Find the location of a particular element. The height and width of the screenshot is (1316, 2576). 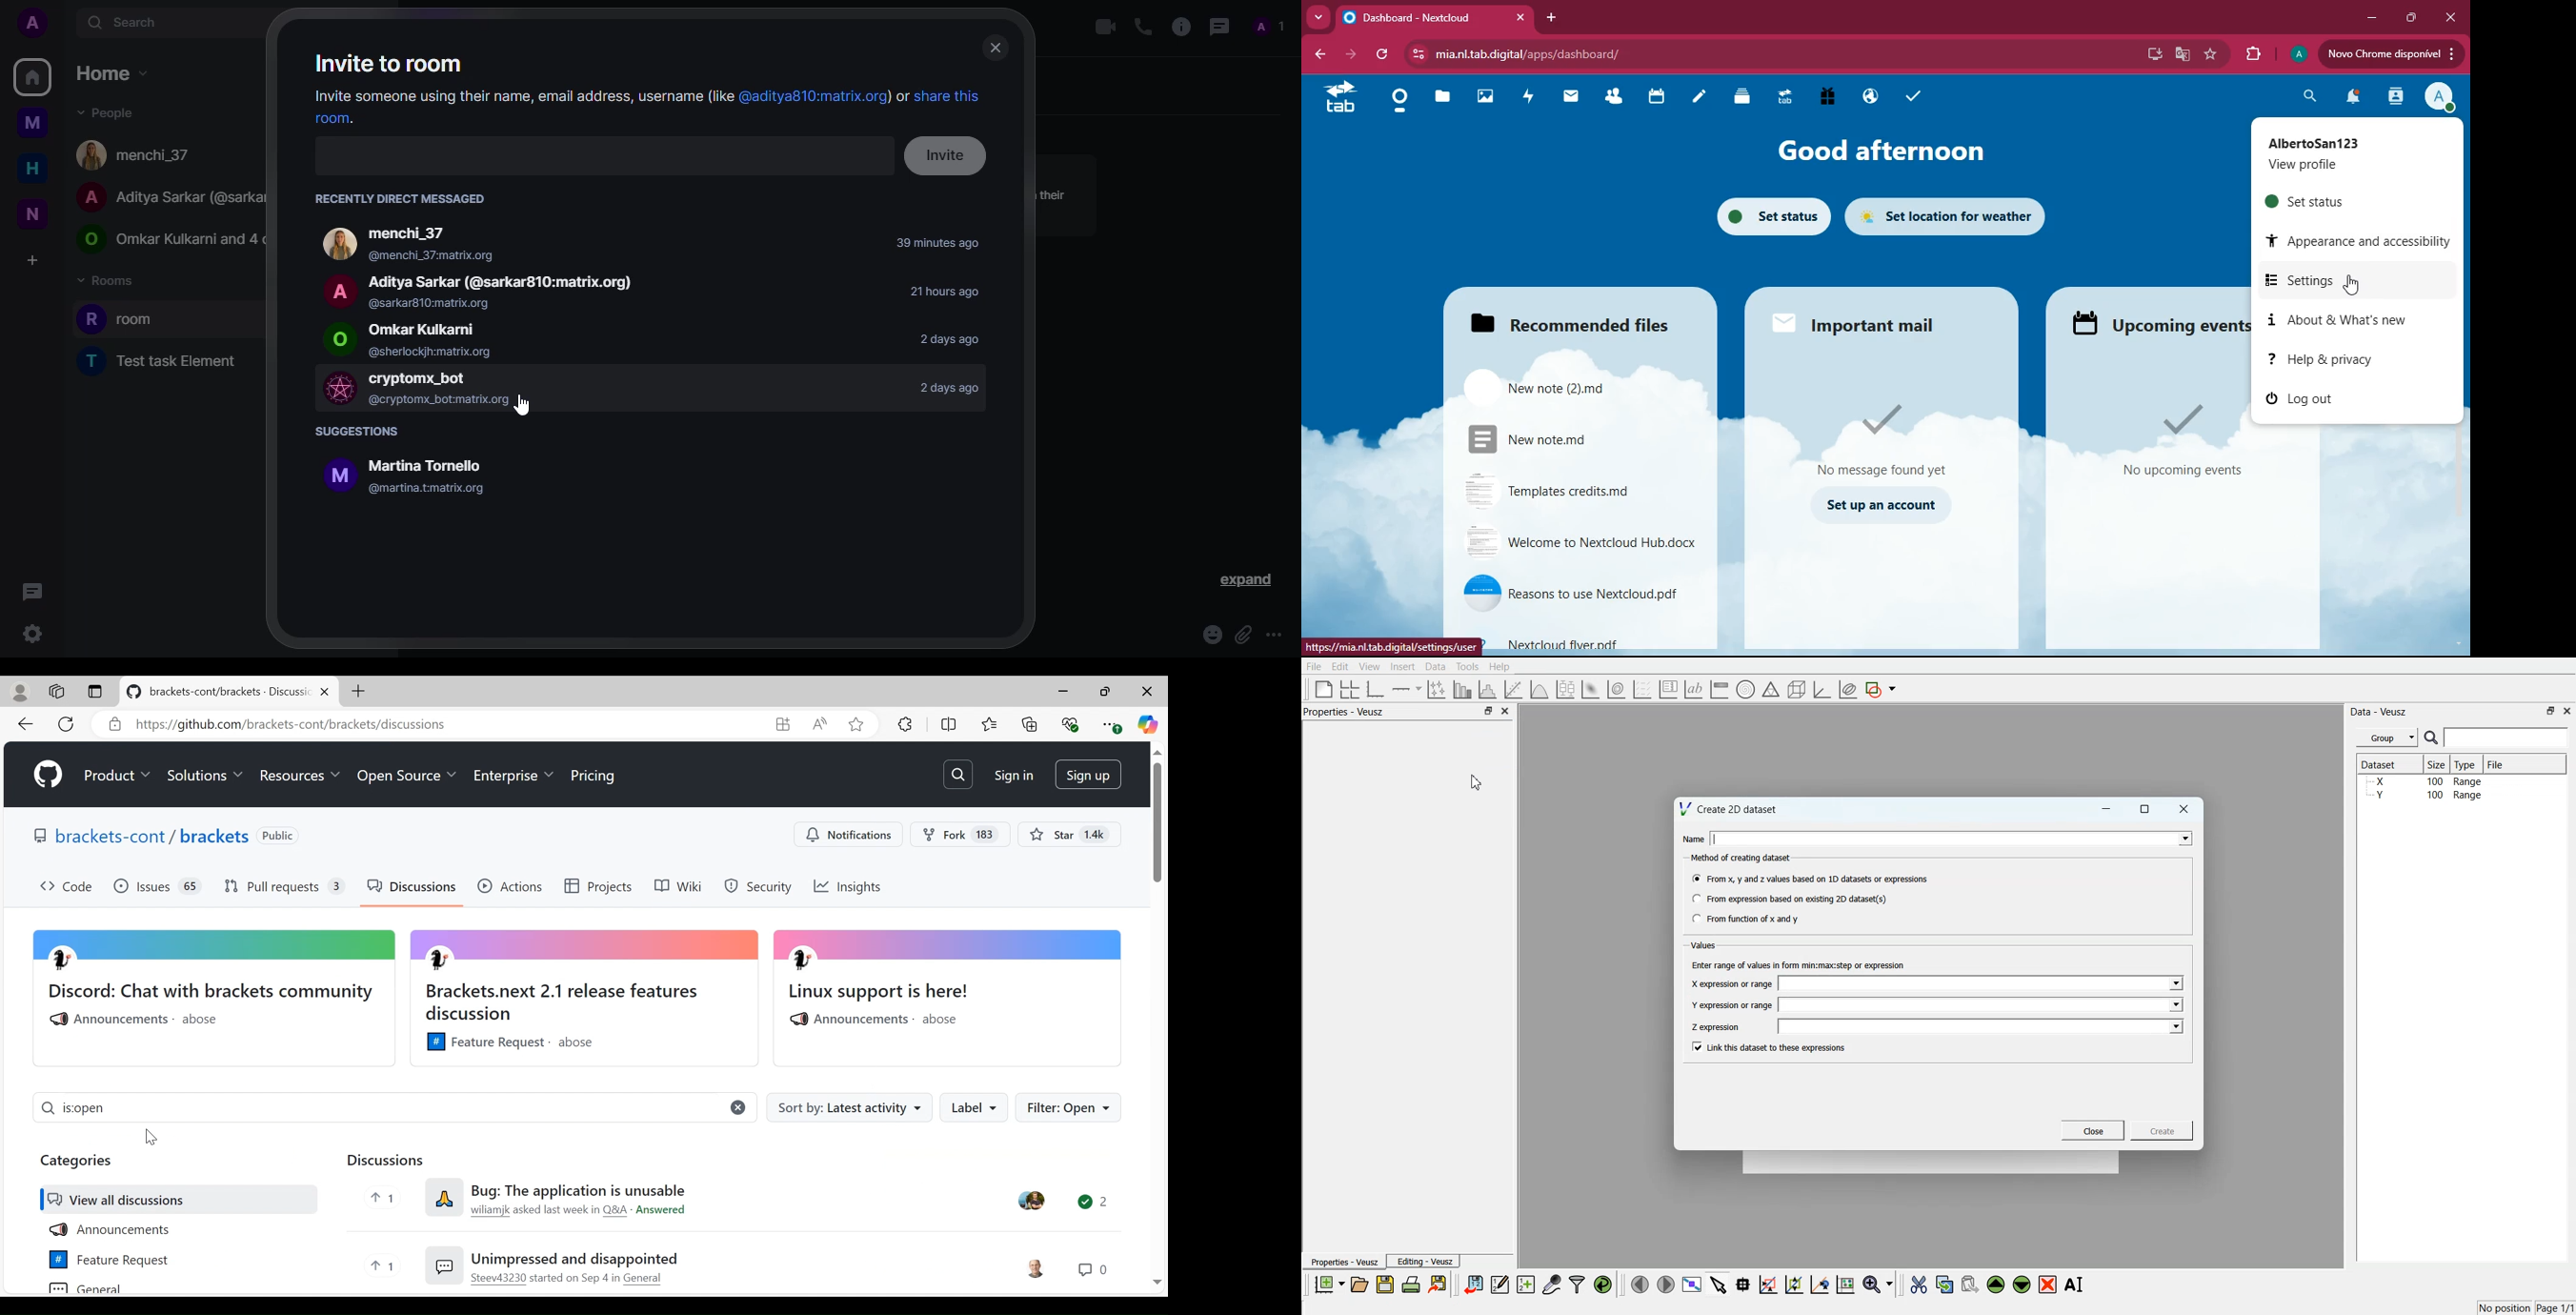

brackets-cont/brackets - Discuss is located at coordinates (228, 692).